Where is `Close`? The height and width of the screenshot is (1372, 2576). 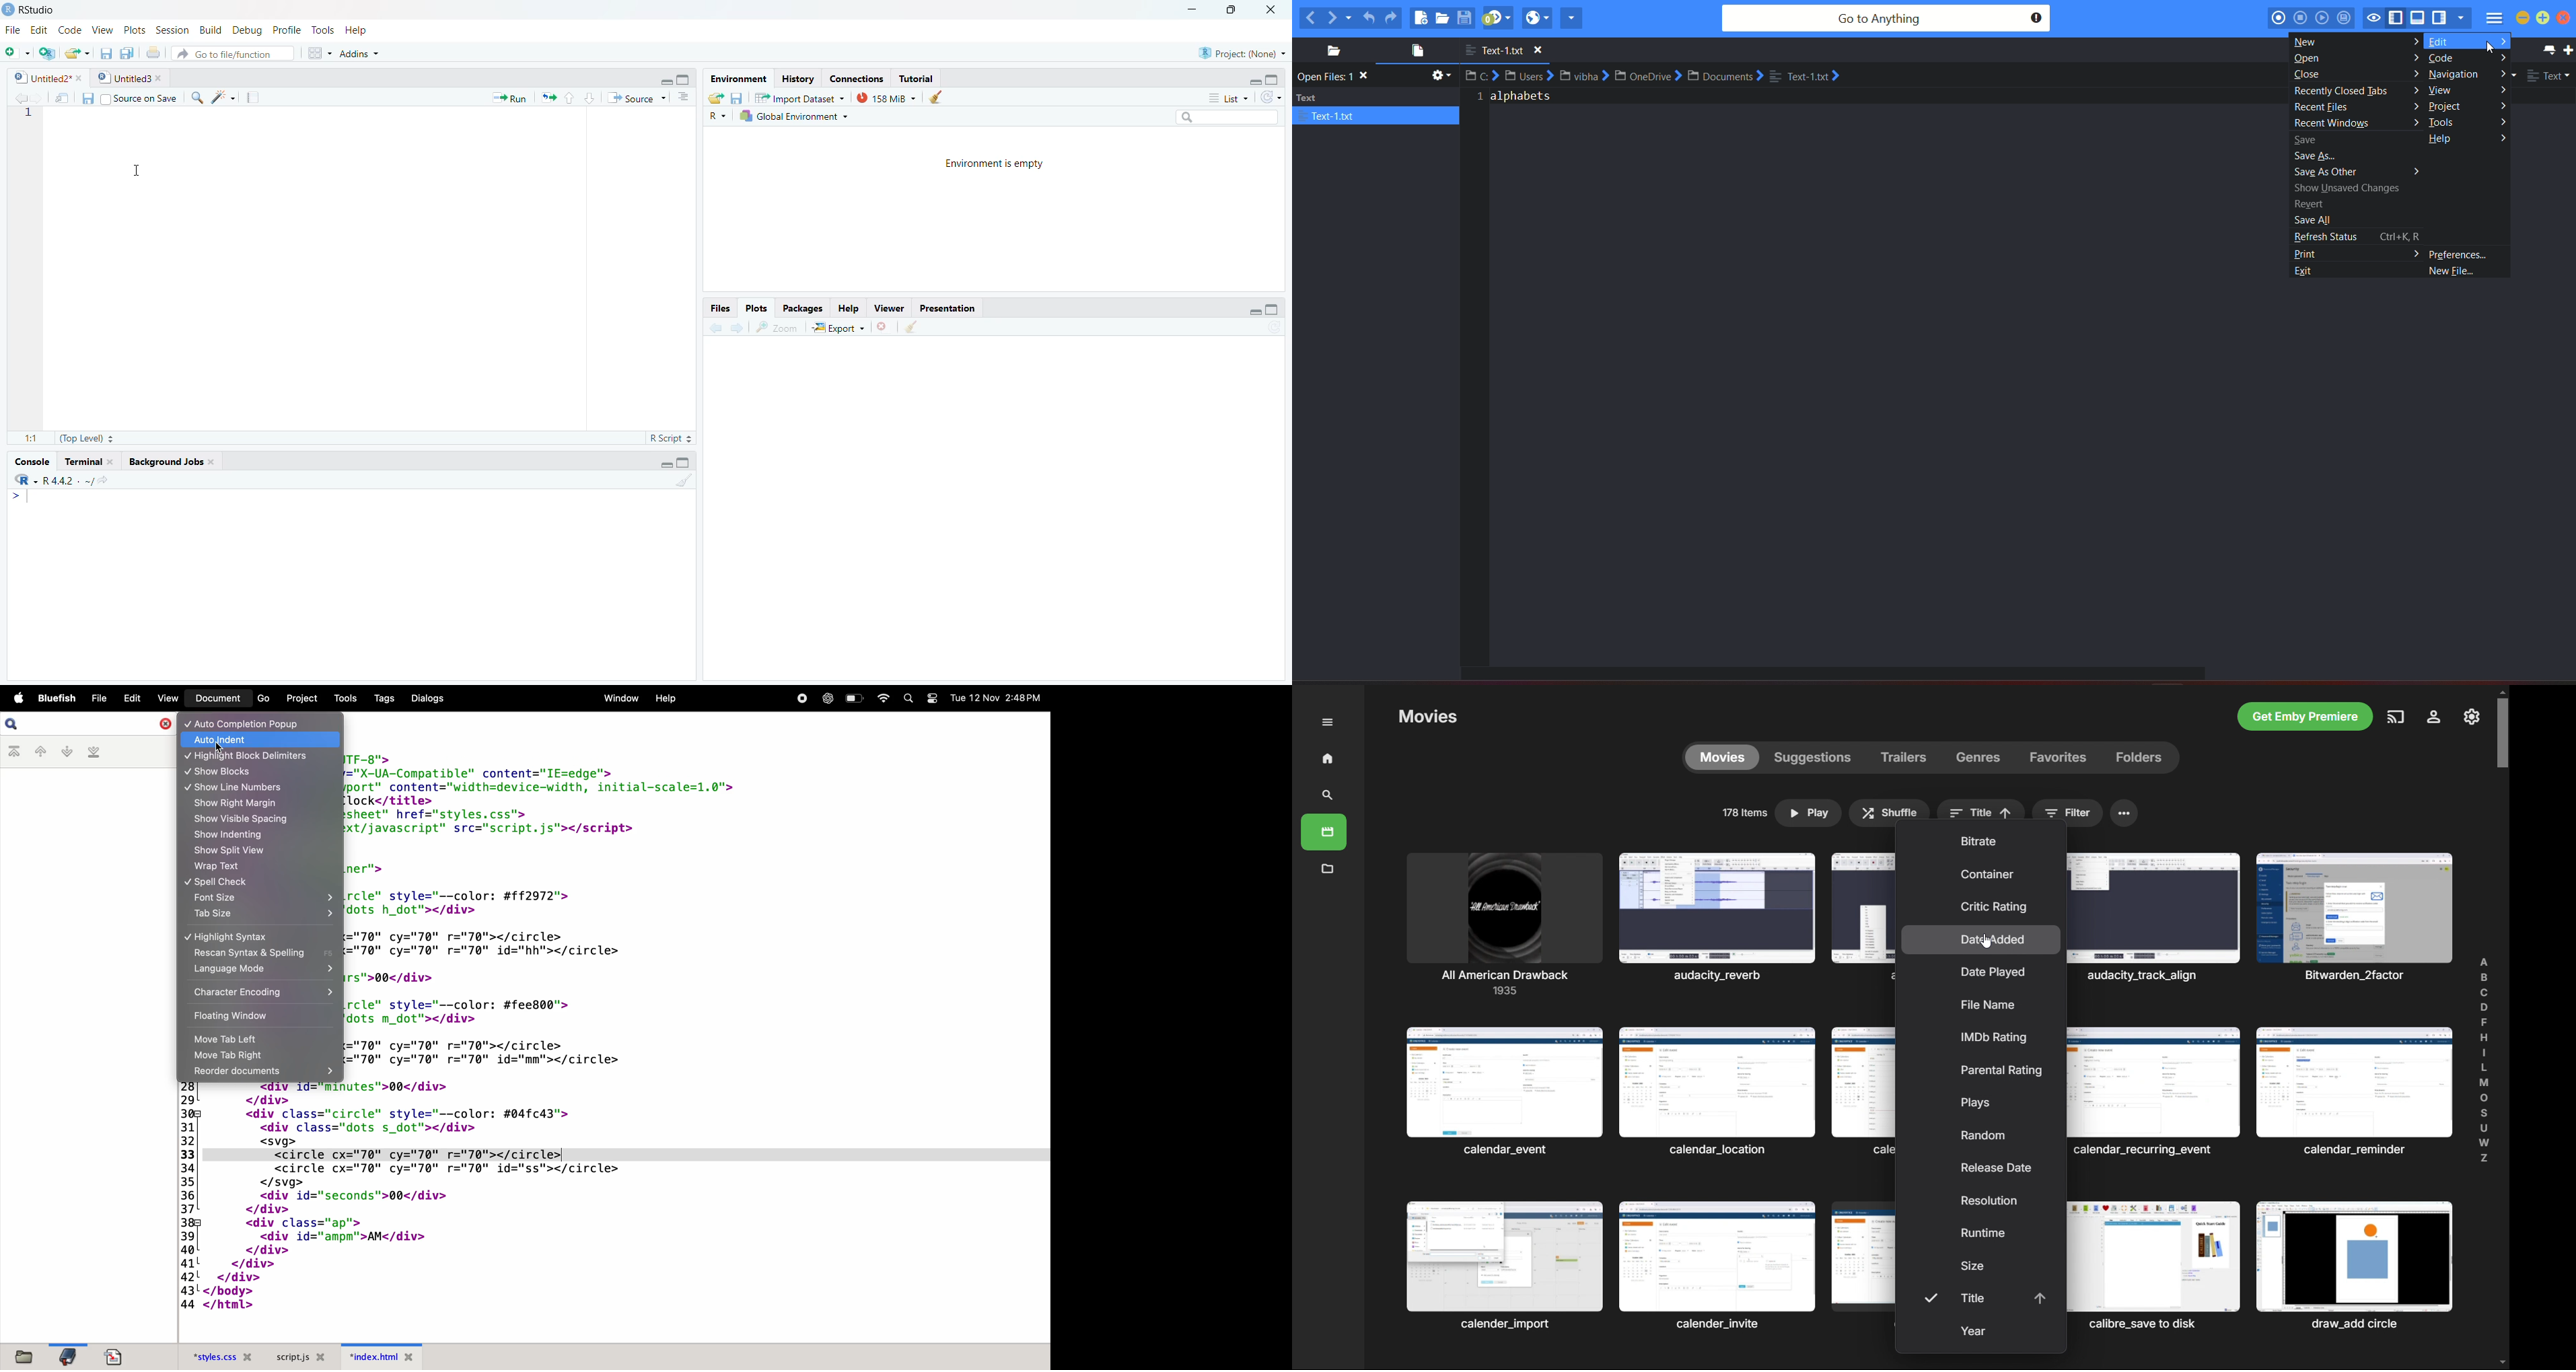 Close is located at coordinates (1273, 13).